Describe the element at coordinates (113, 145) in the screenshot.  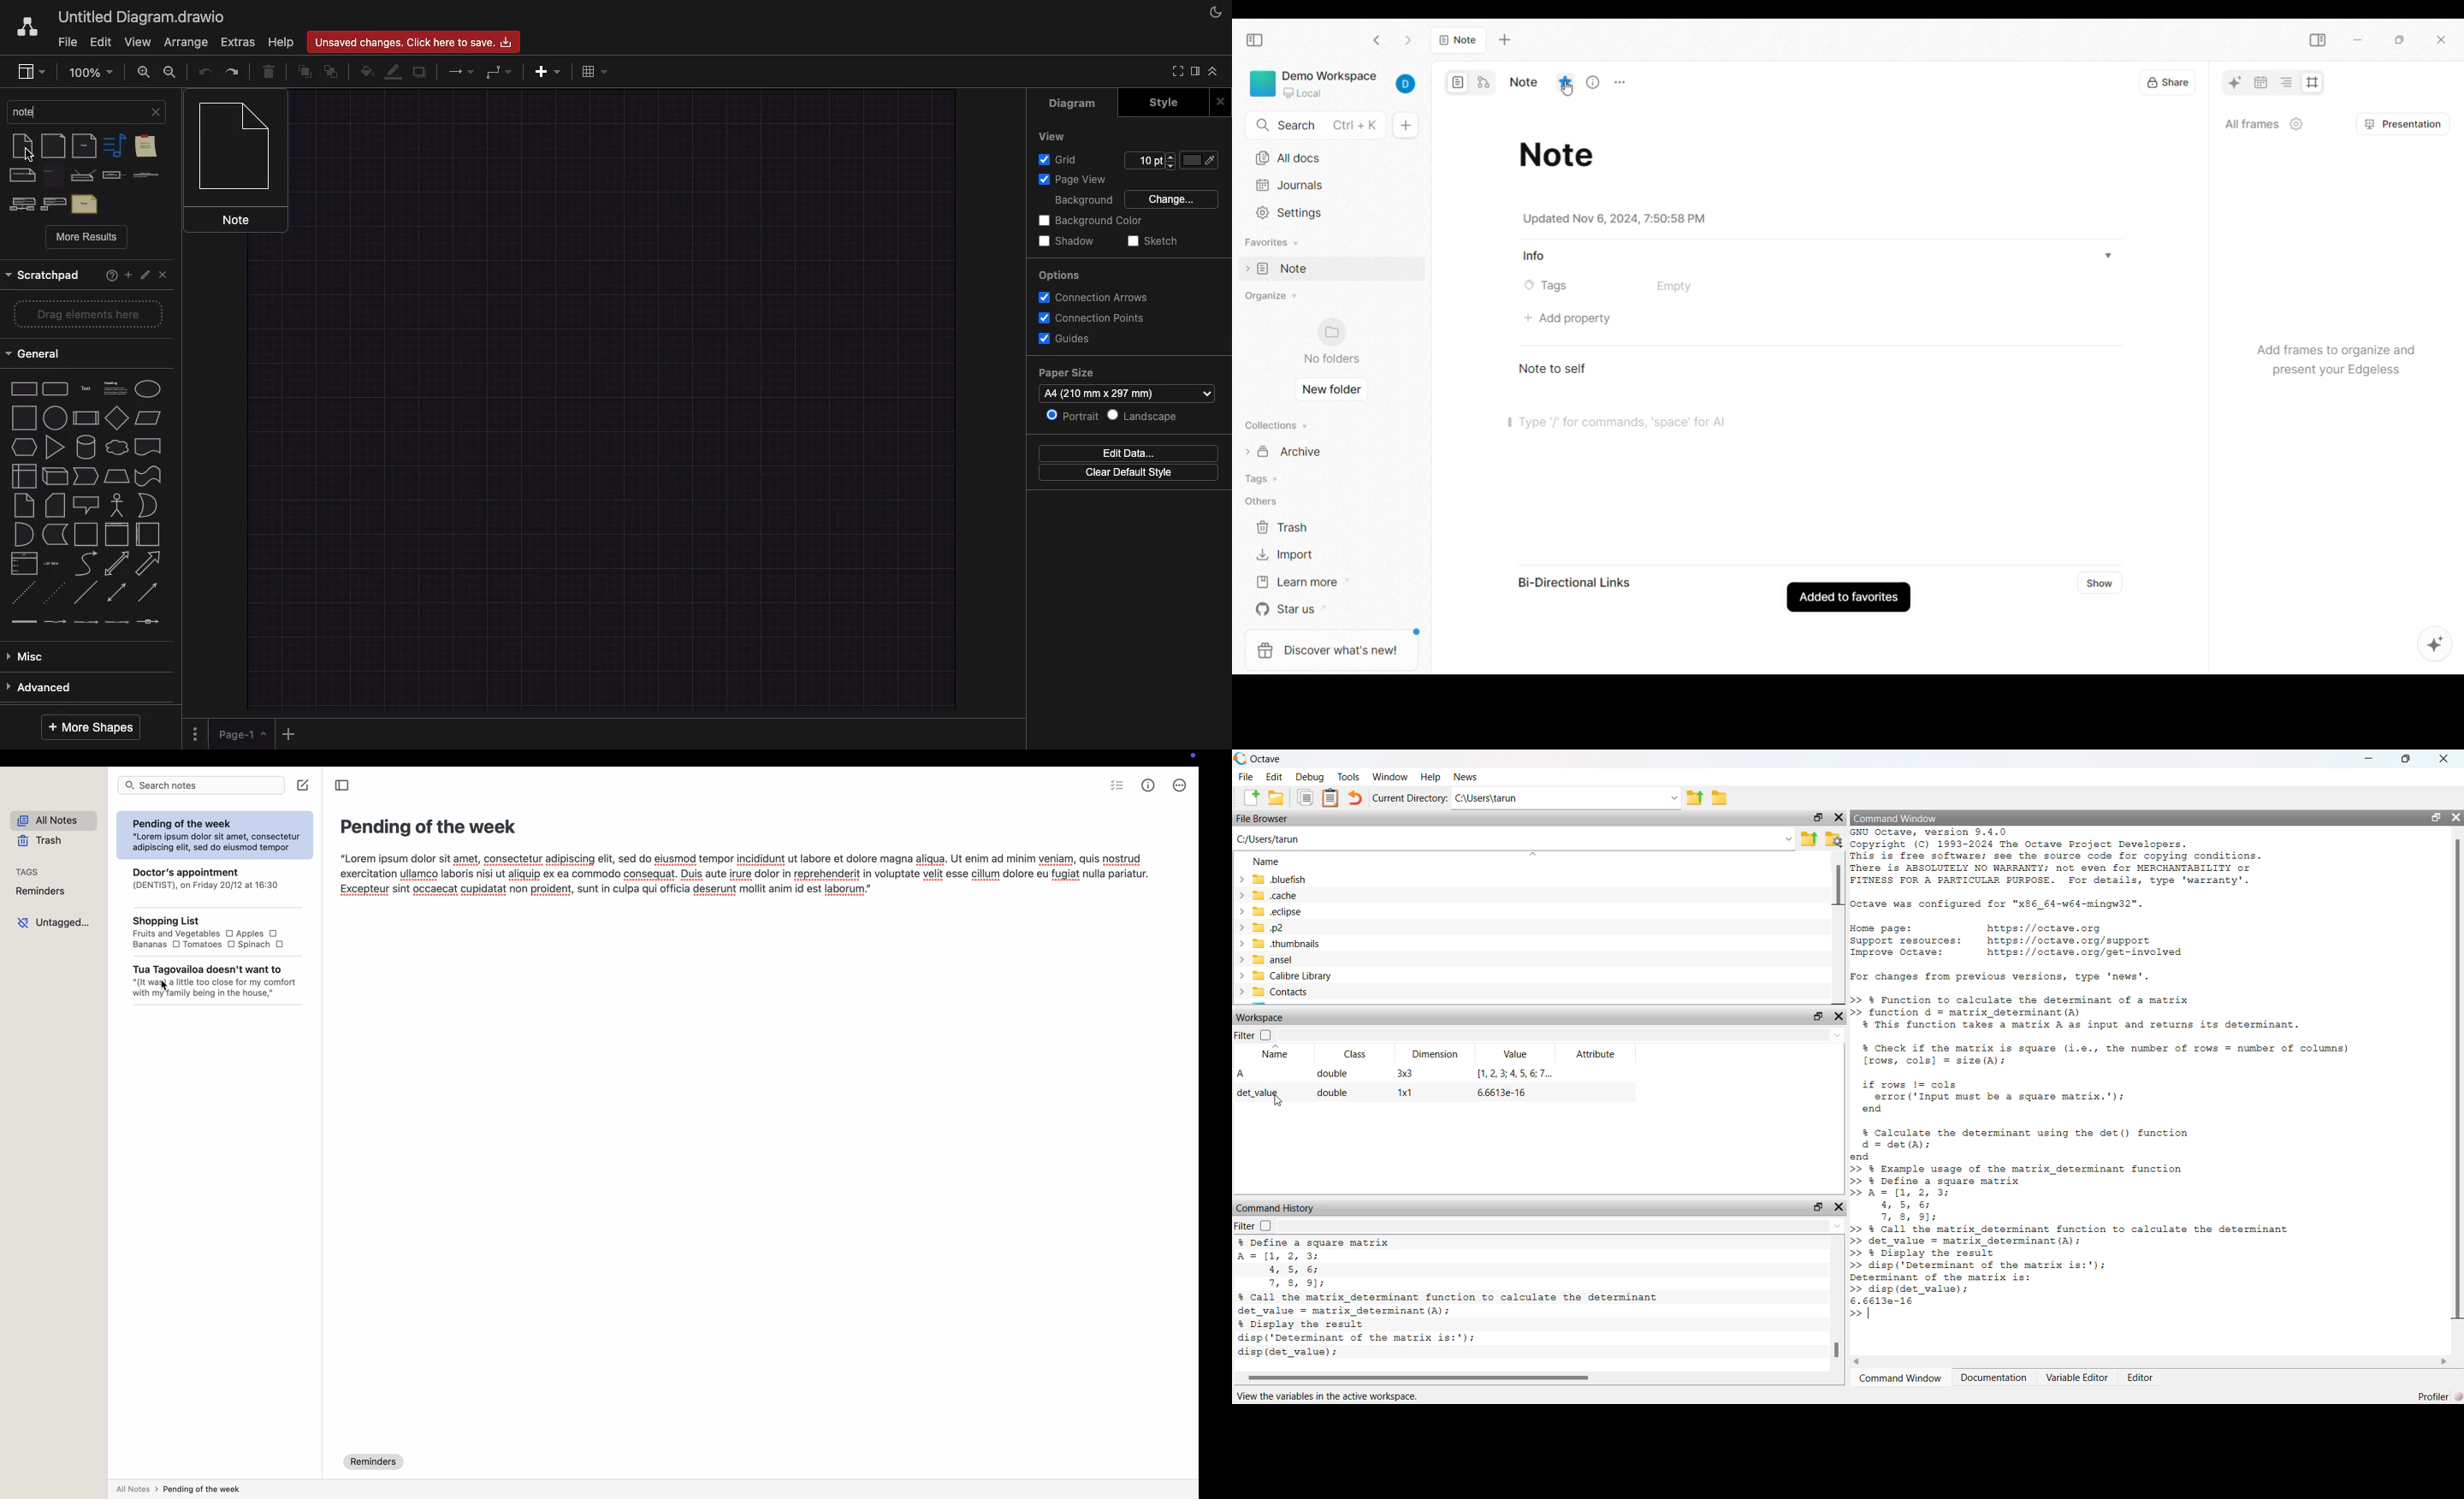
I see `note` at that location.